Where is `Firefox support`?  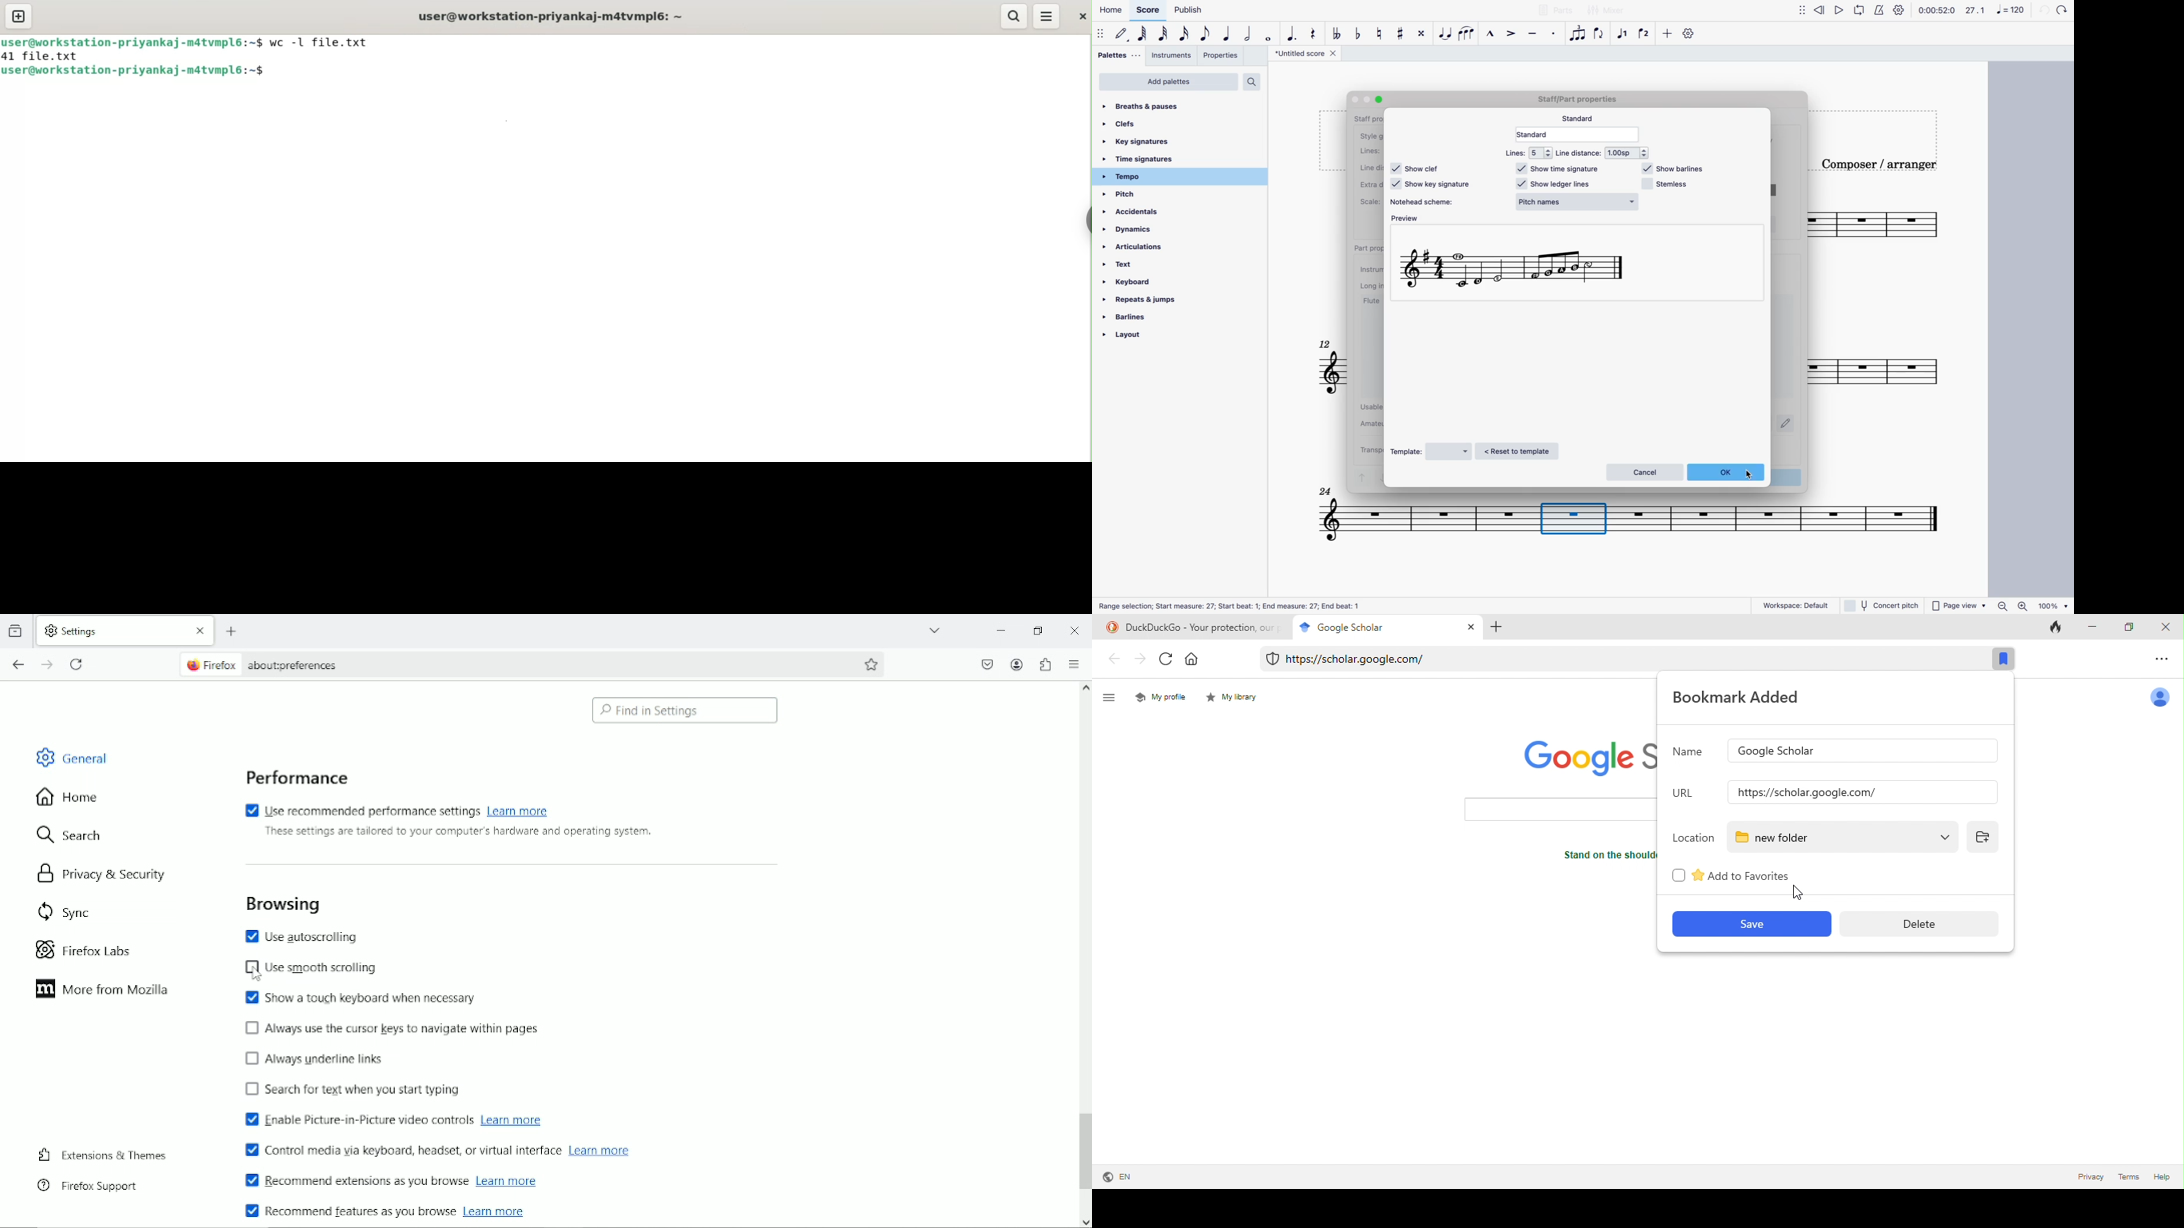
Firefox support is located at coordinates (88, 1185).